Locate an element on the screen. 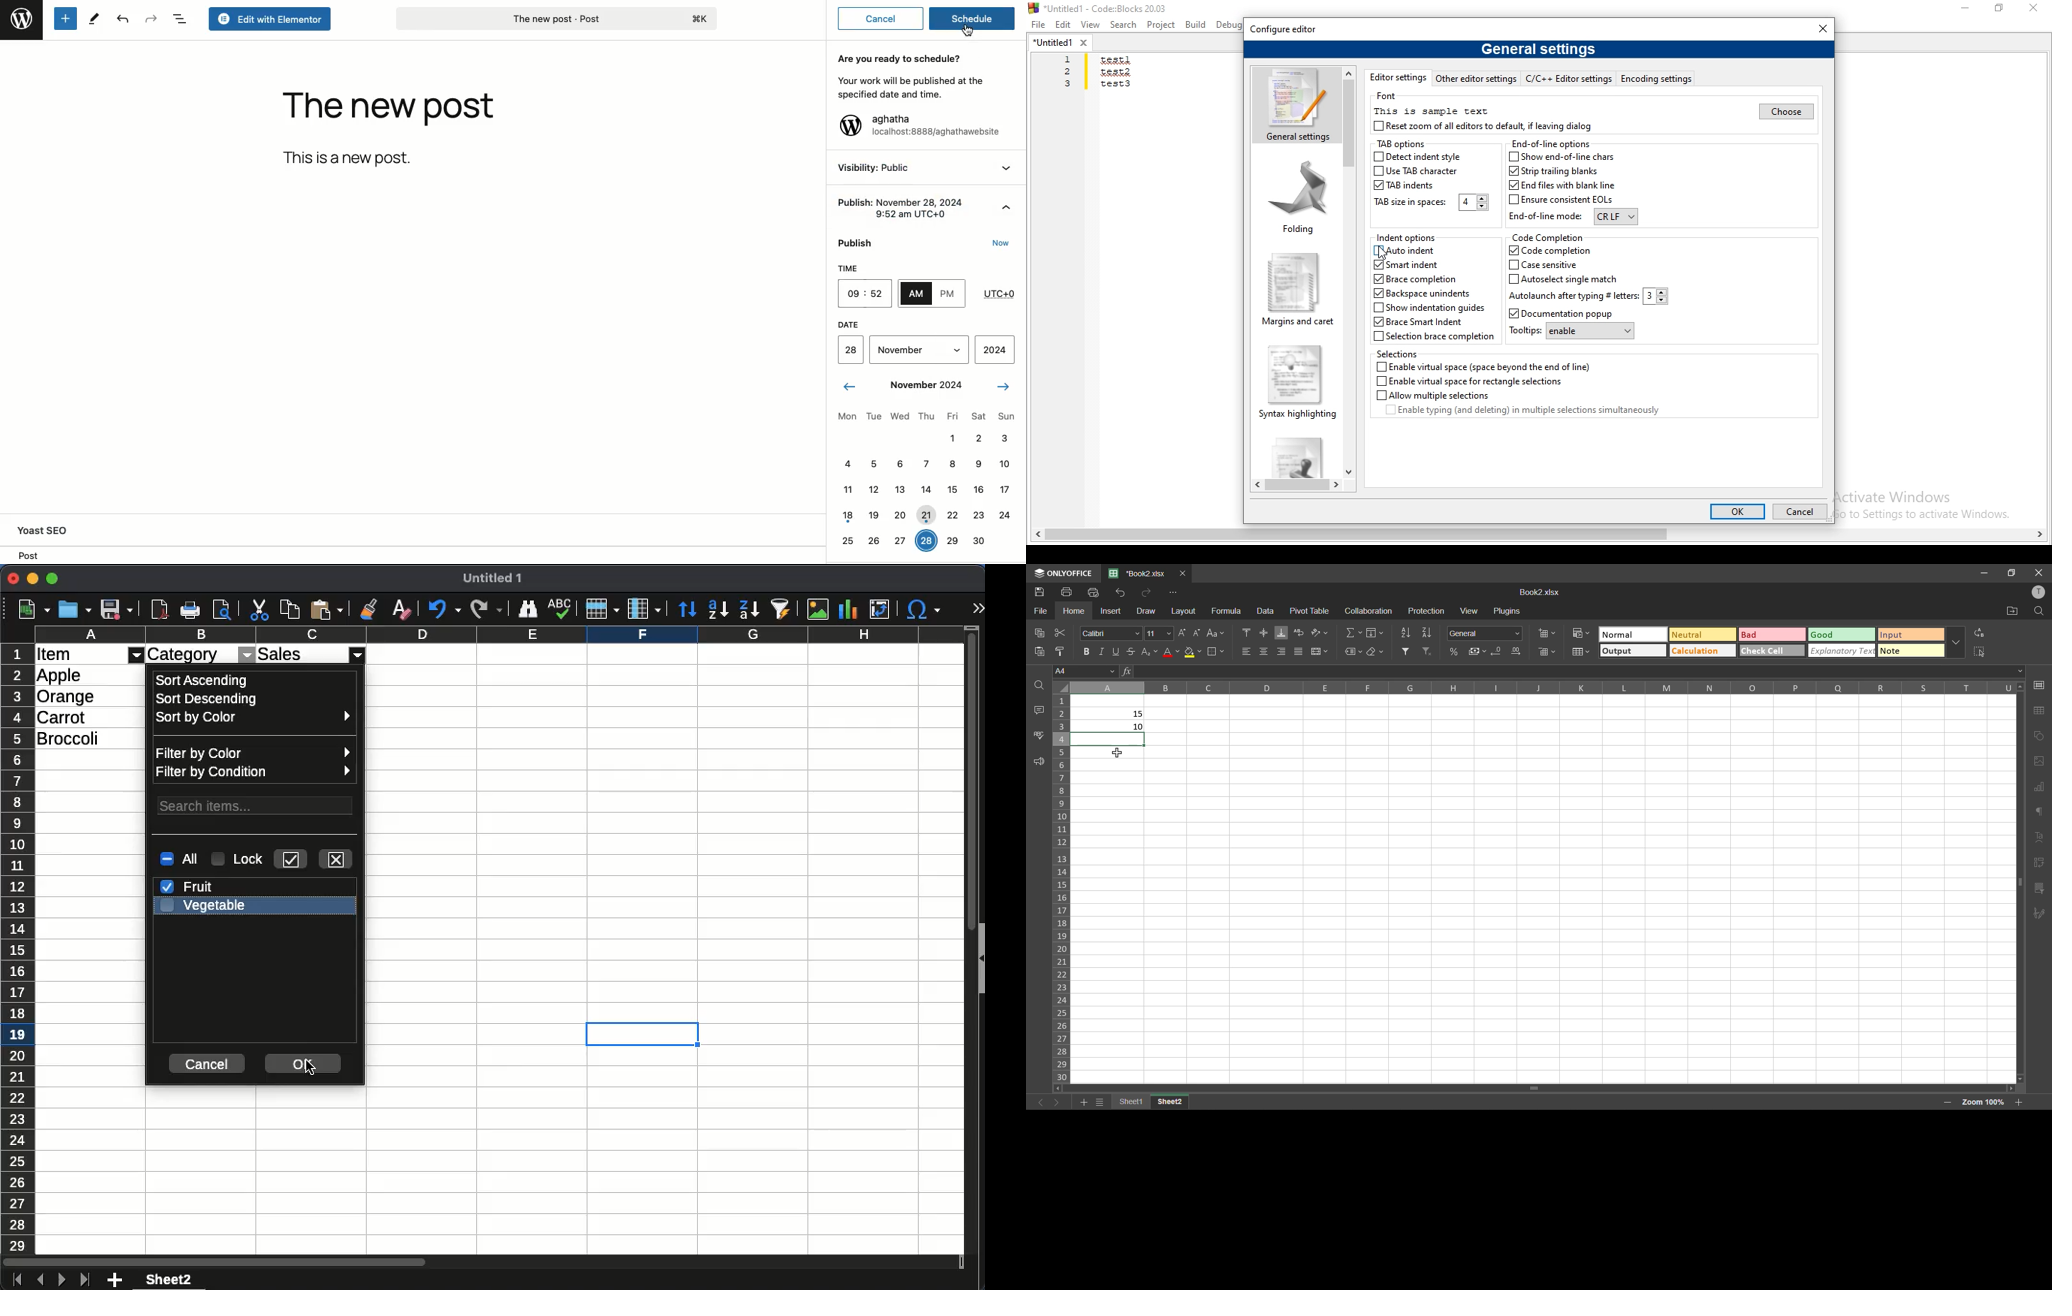  scroll bar is located at coordinates (1350, 271).